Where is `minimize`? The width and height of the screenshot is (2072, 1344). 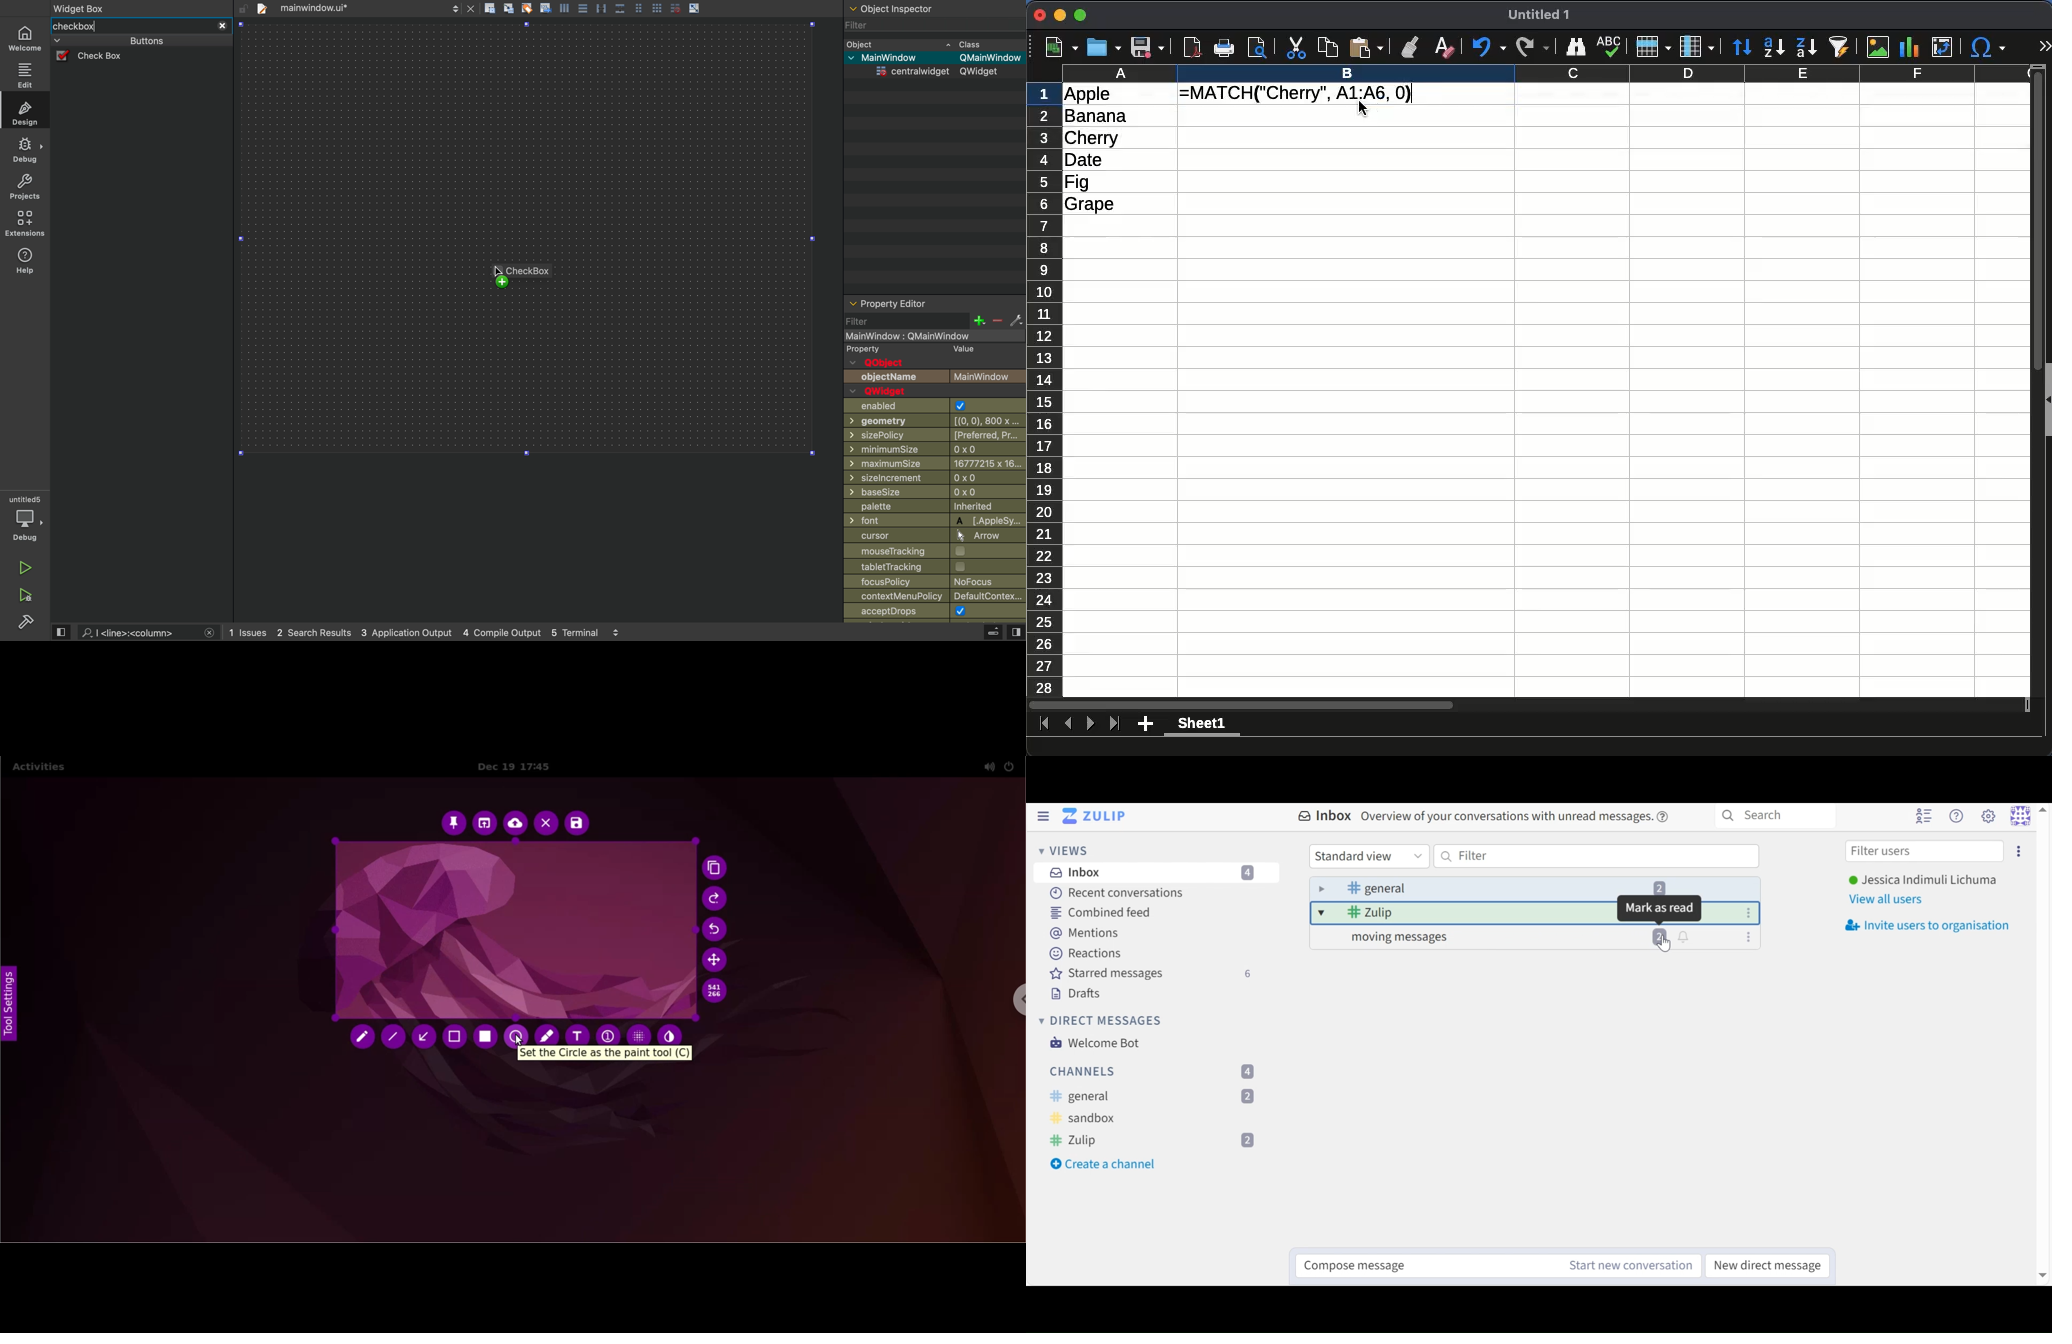 minimize is located at coordinates (1061, 14).